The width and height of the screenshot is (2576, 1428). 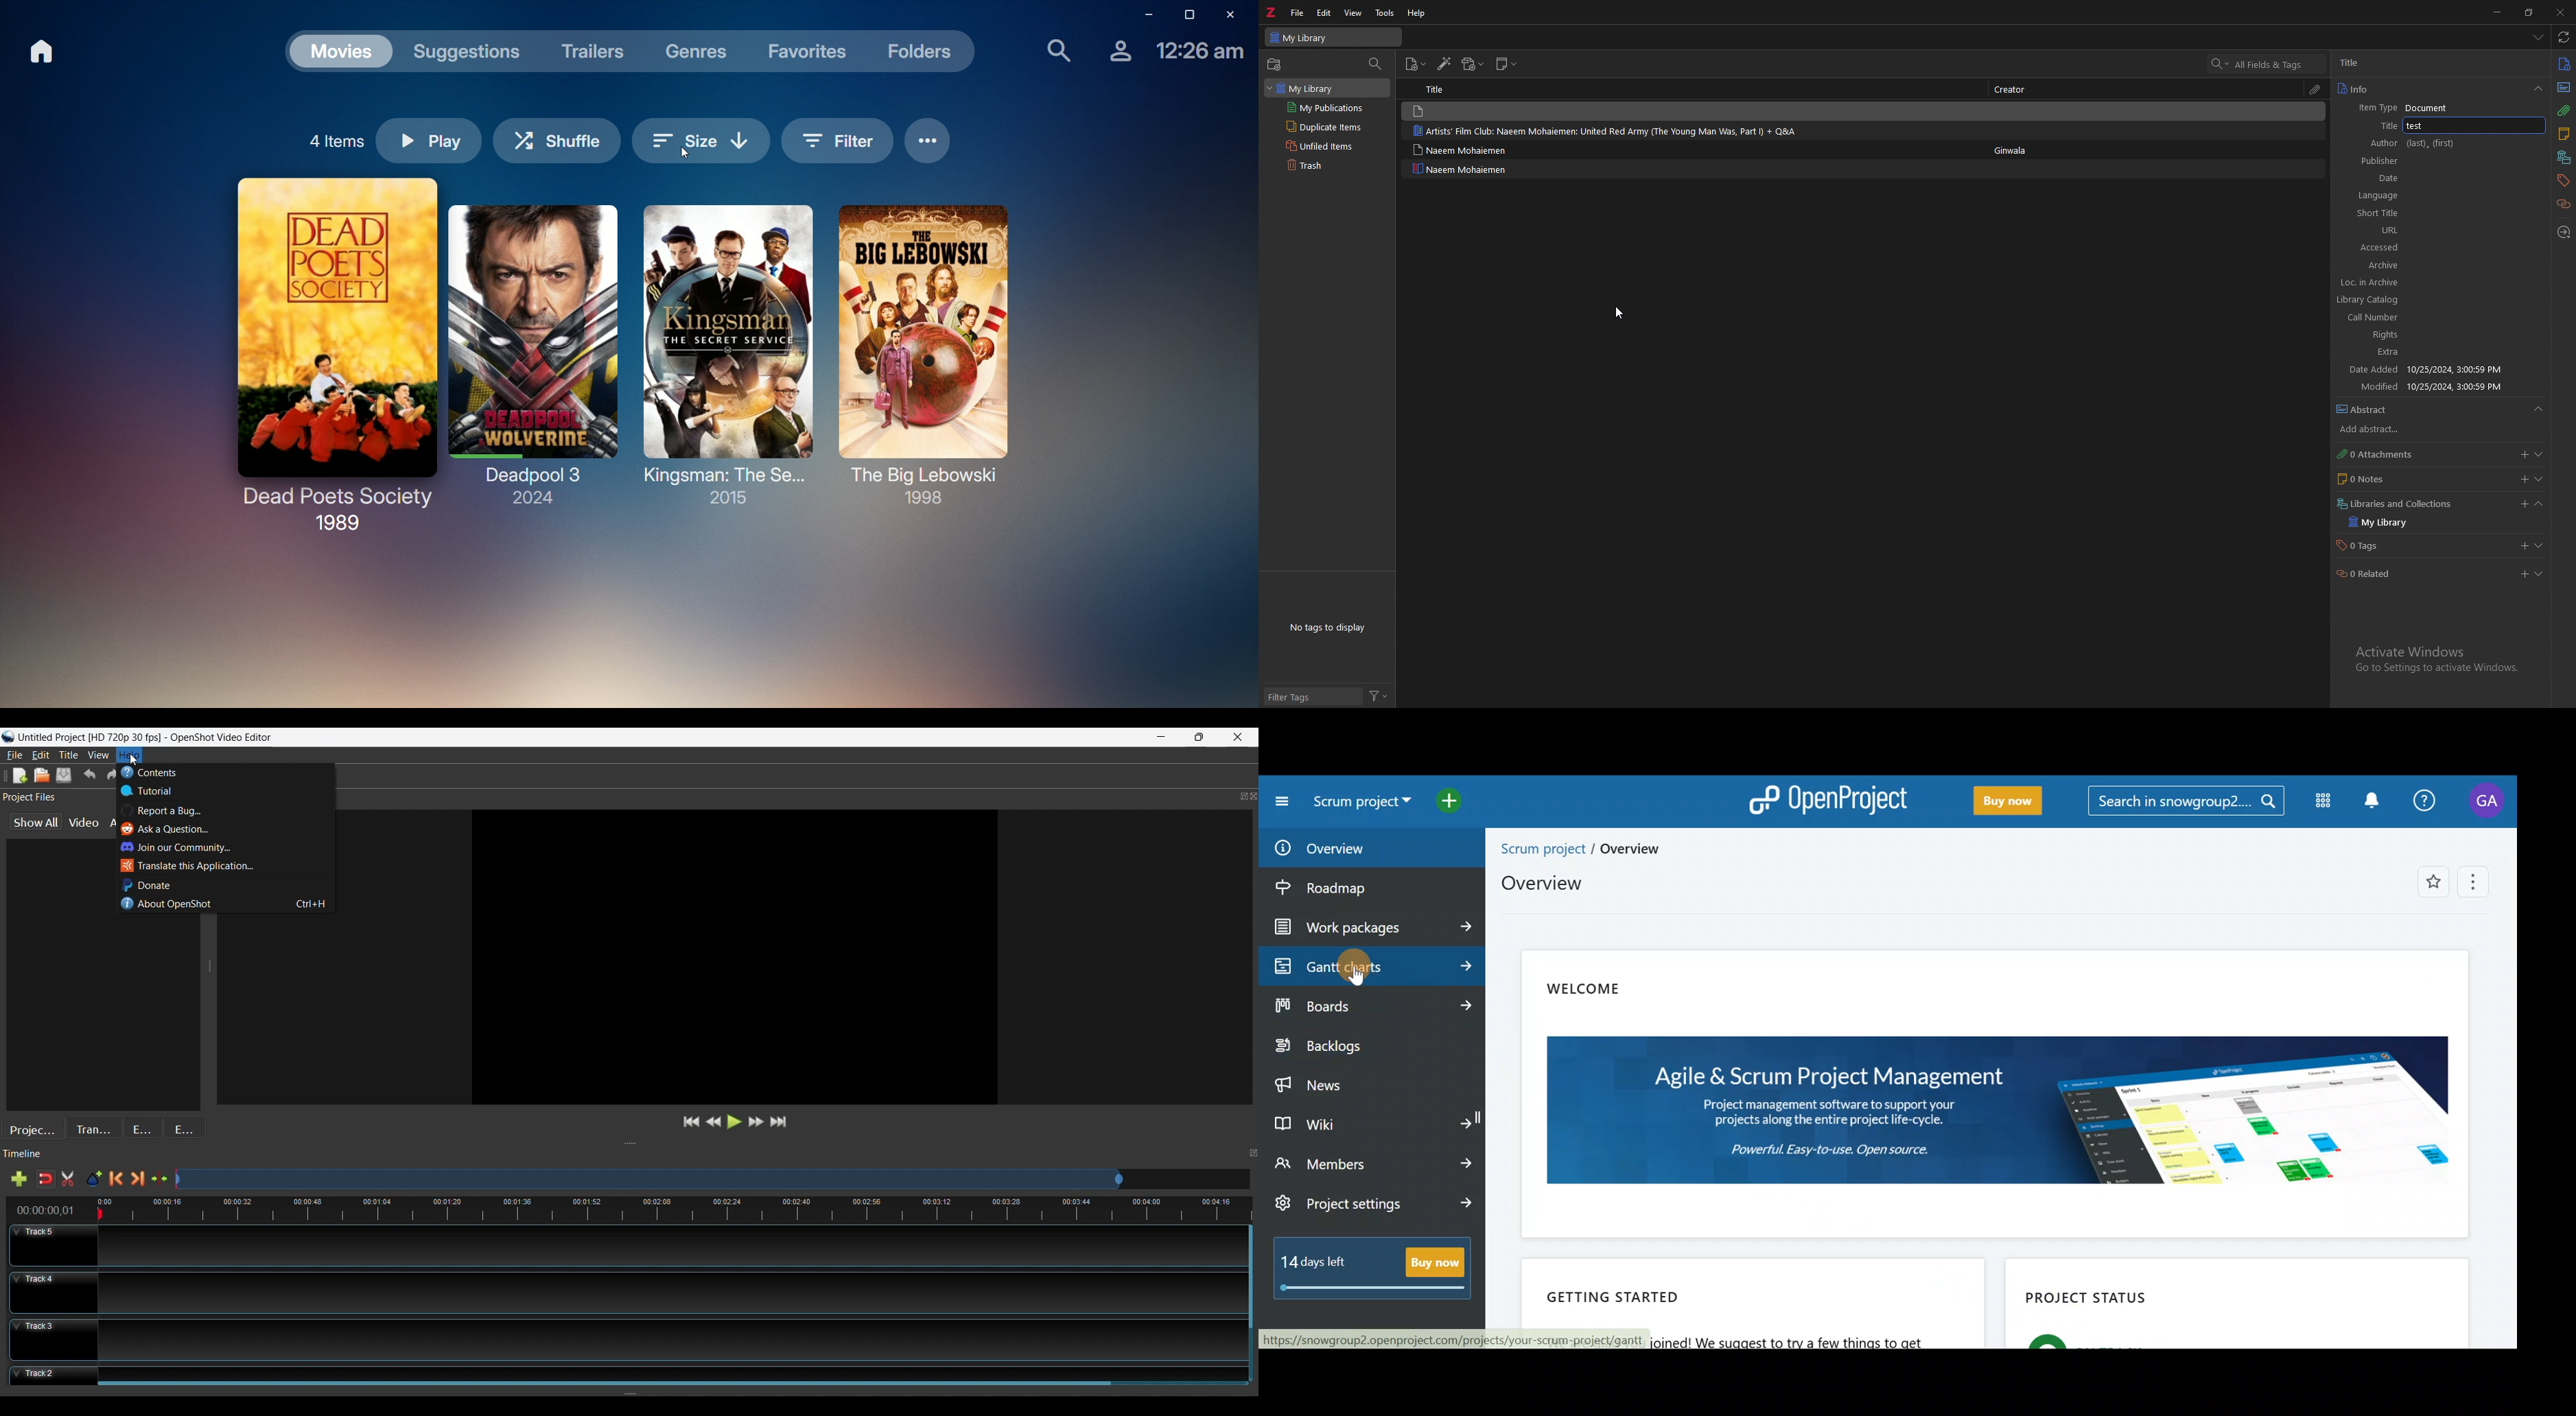 I want to click on resize, so click(x=2531, y=12).